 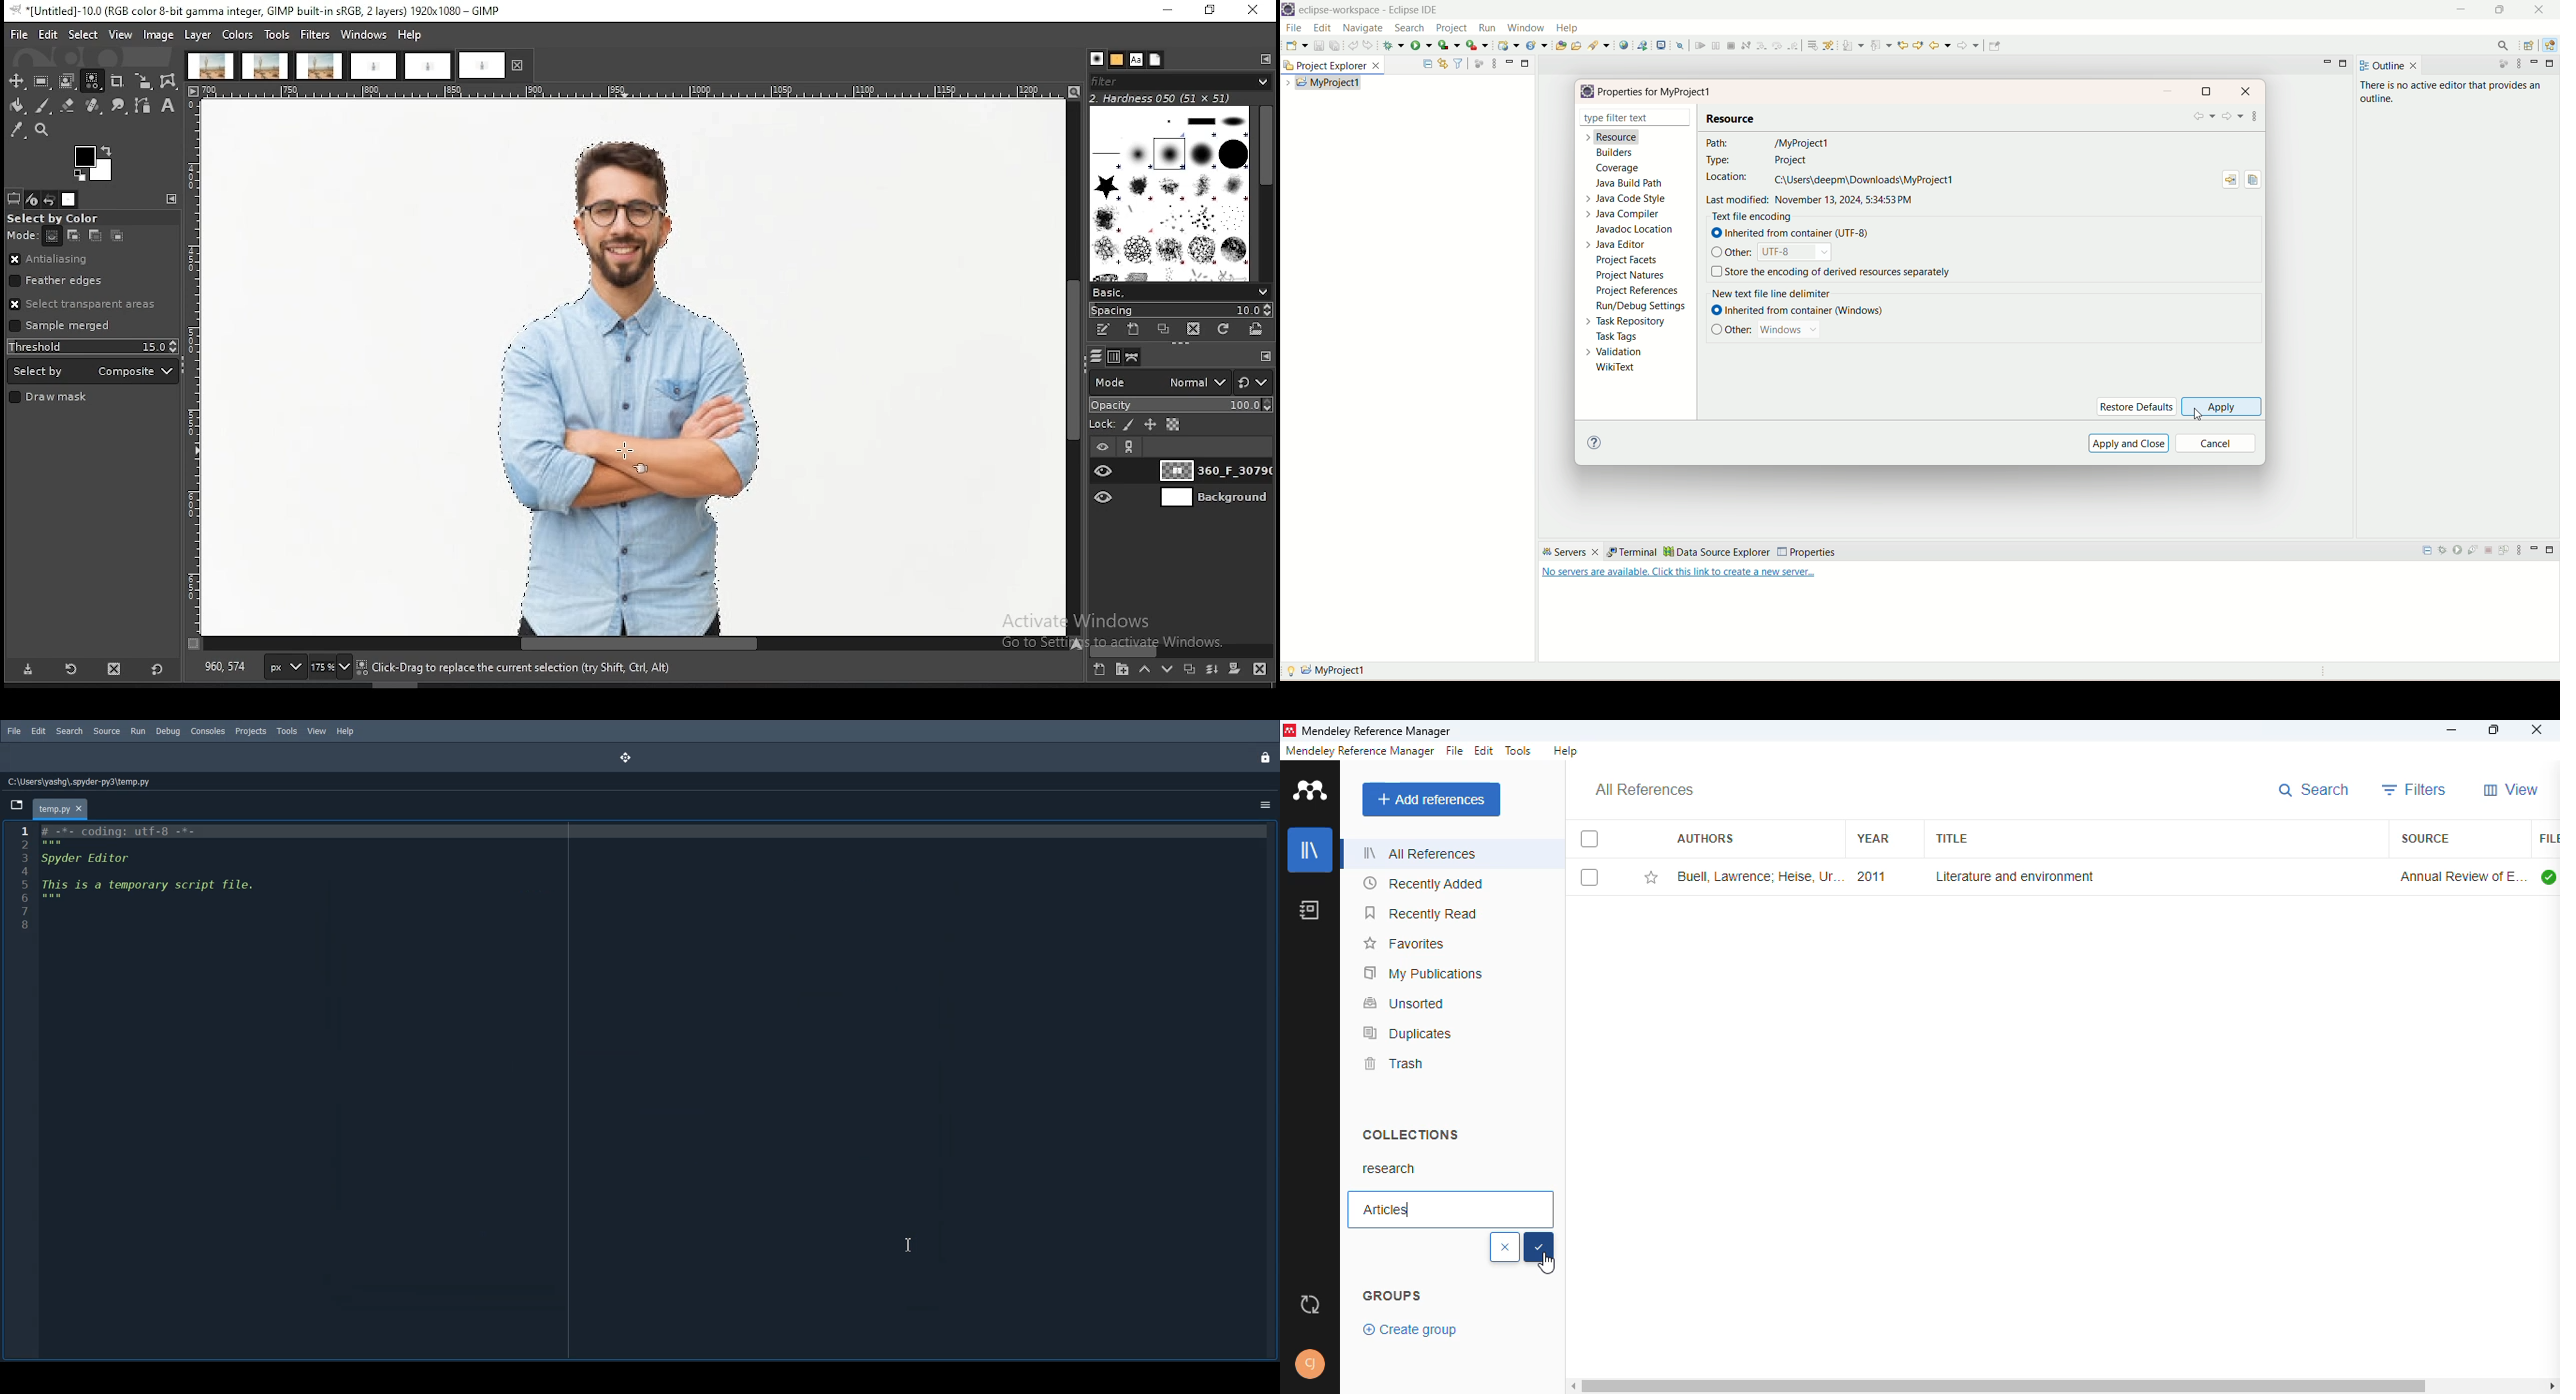 I want to click on maximize, so click(x=2495, y=729).